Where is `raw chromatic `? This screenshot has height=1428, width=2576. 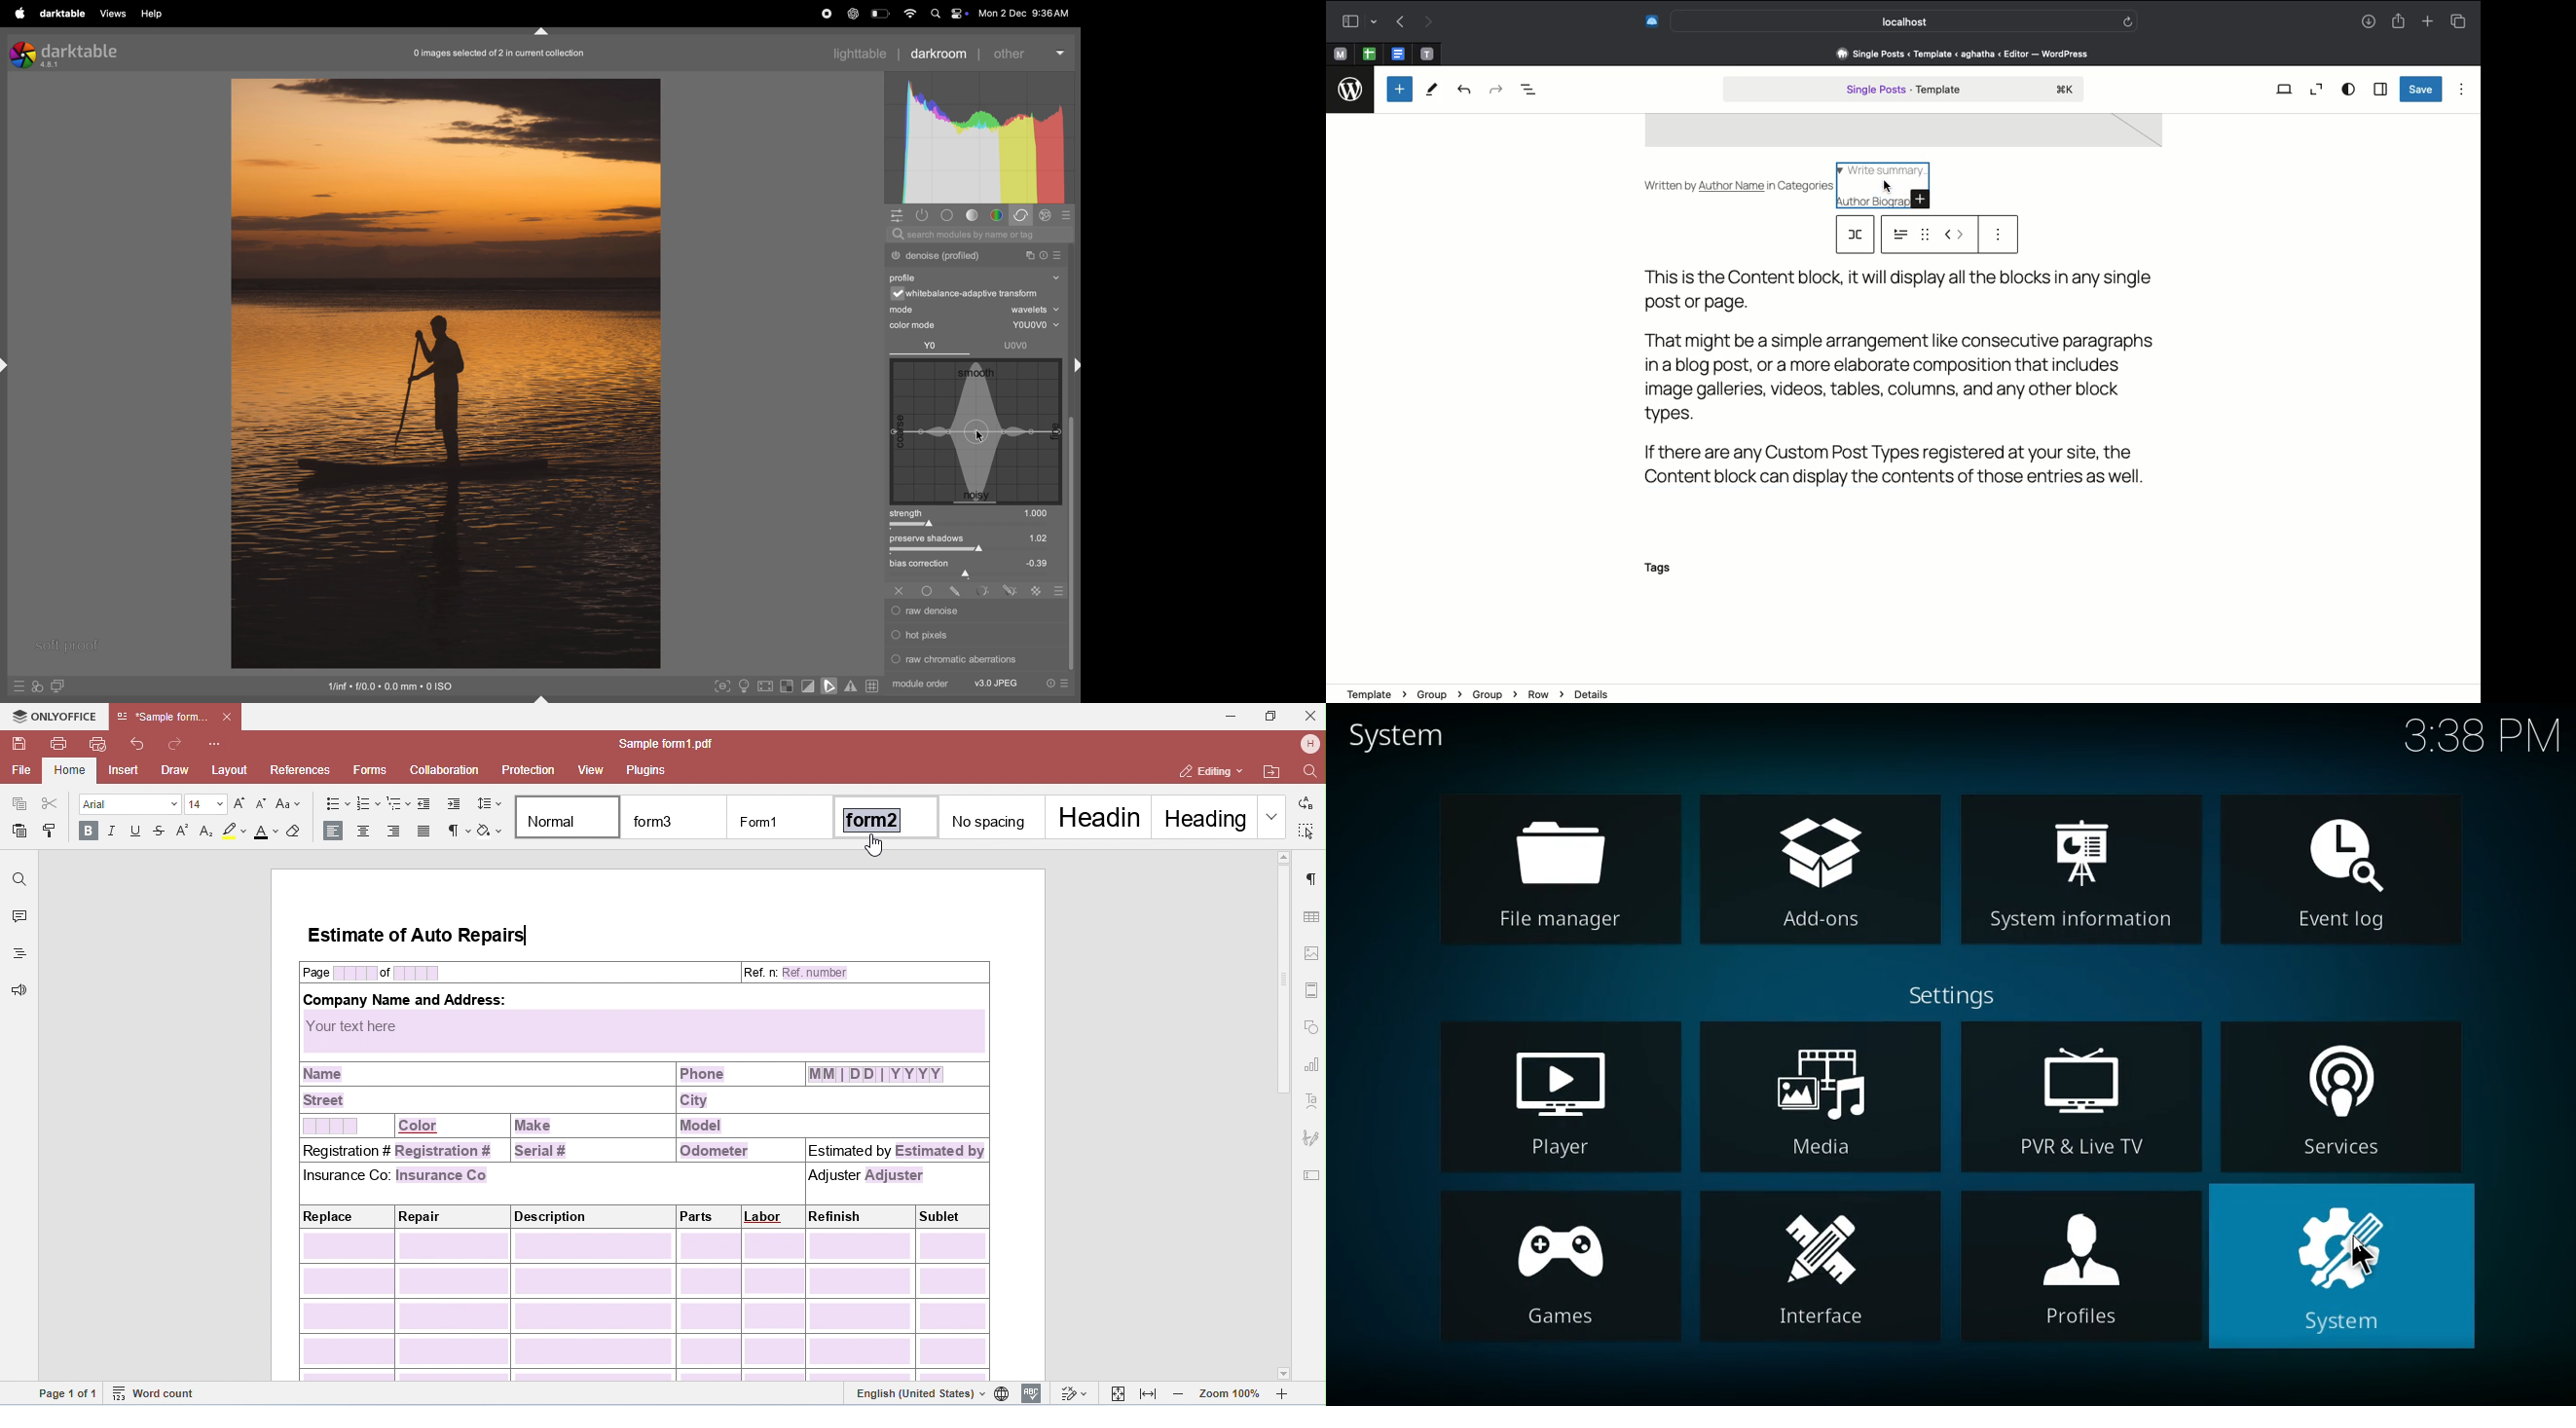 raw chromatic  is located at coordinates (974, 662).